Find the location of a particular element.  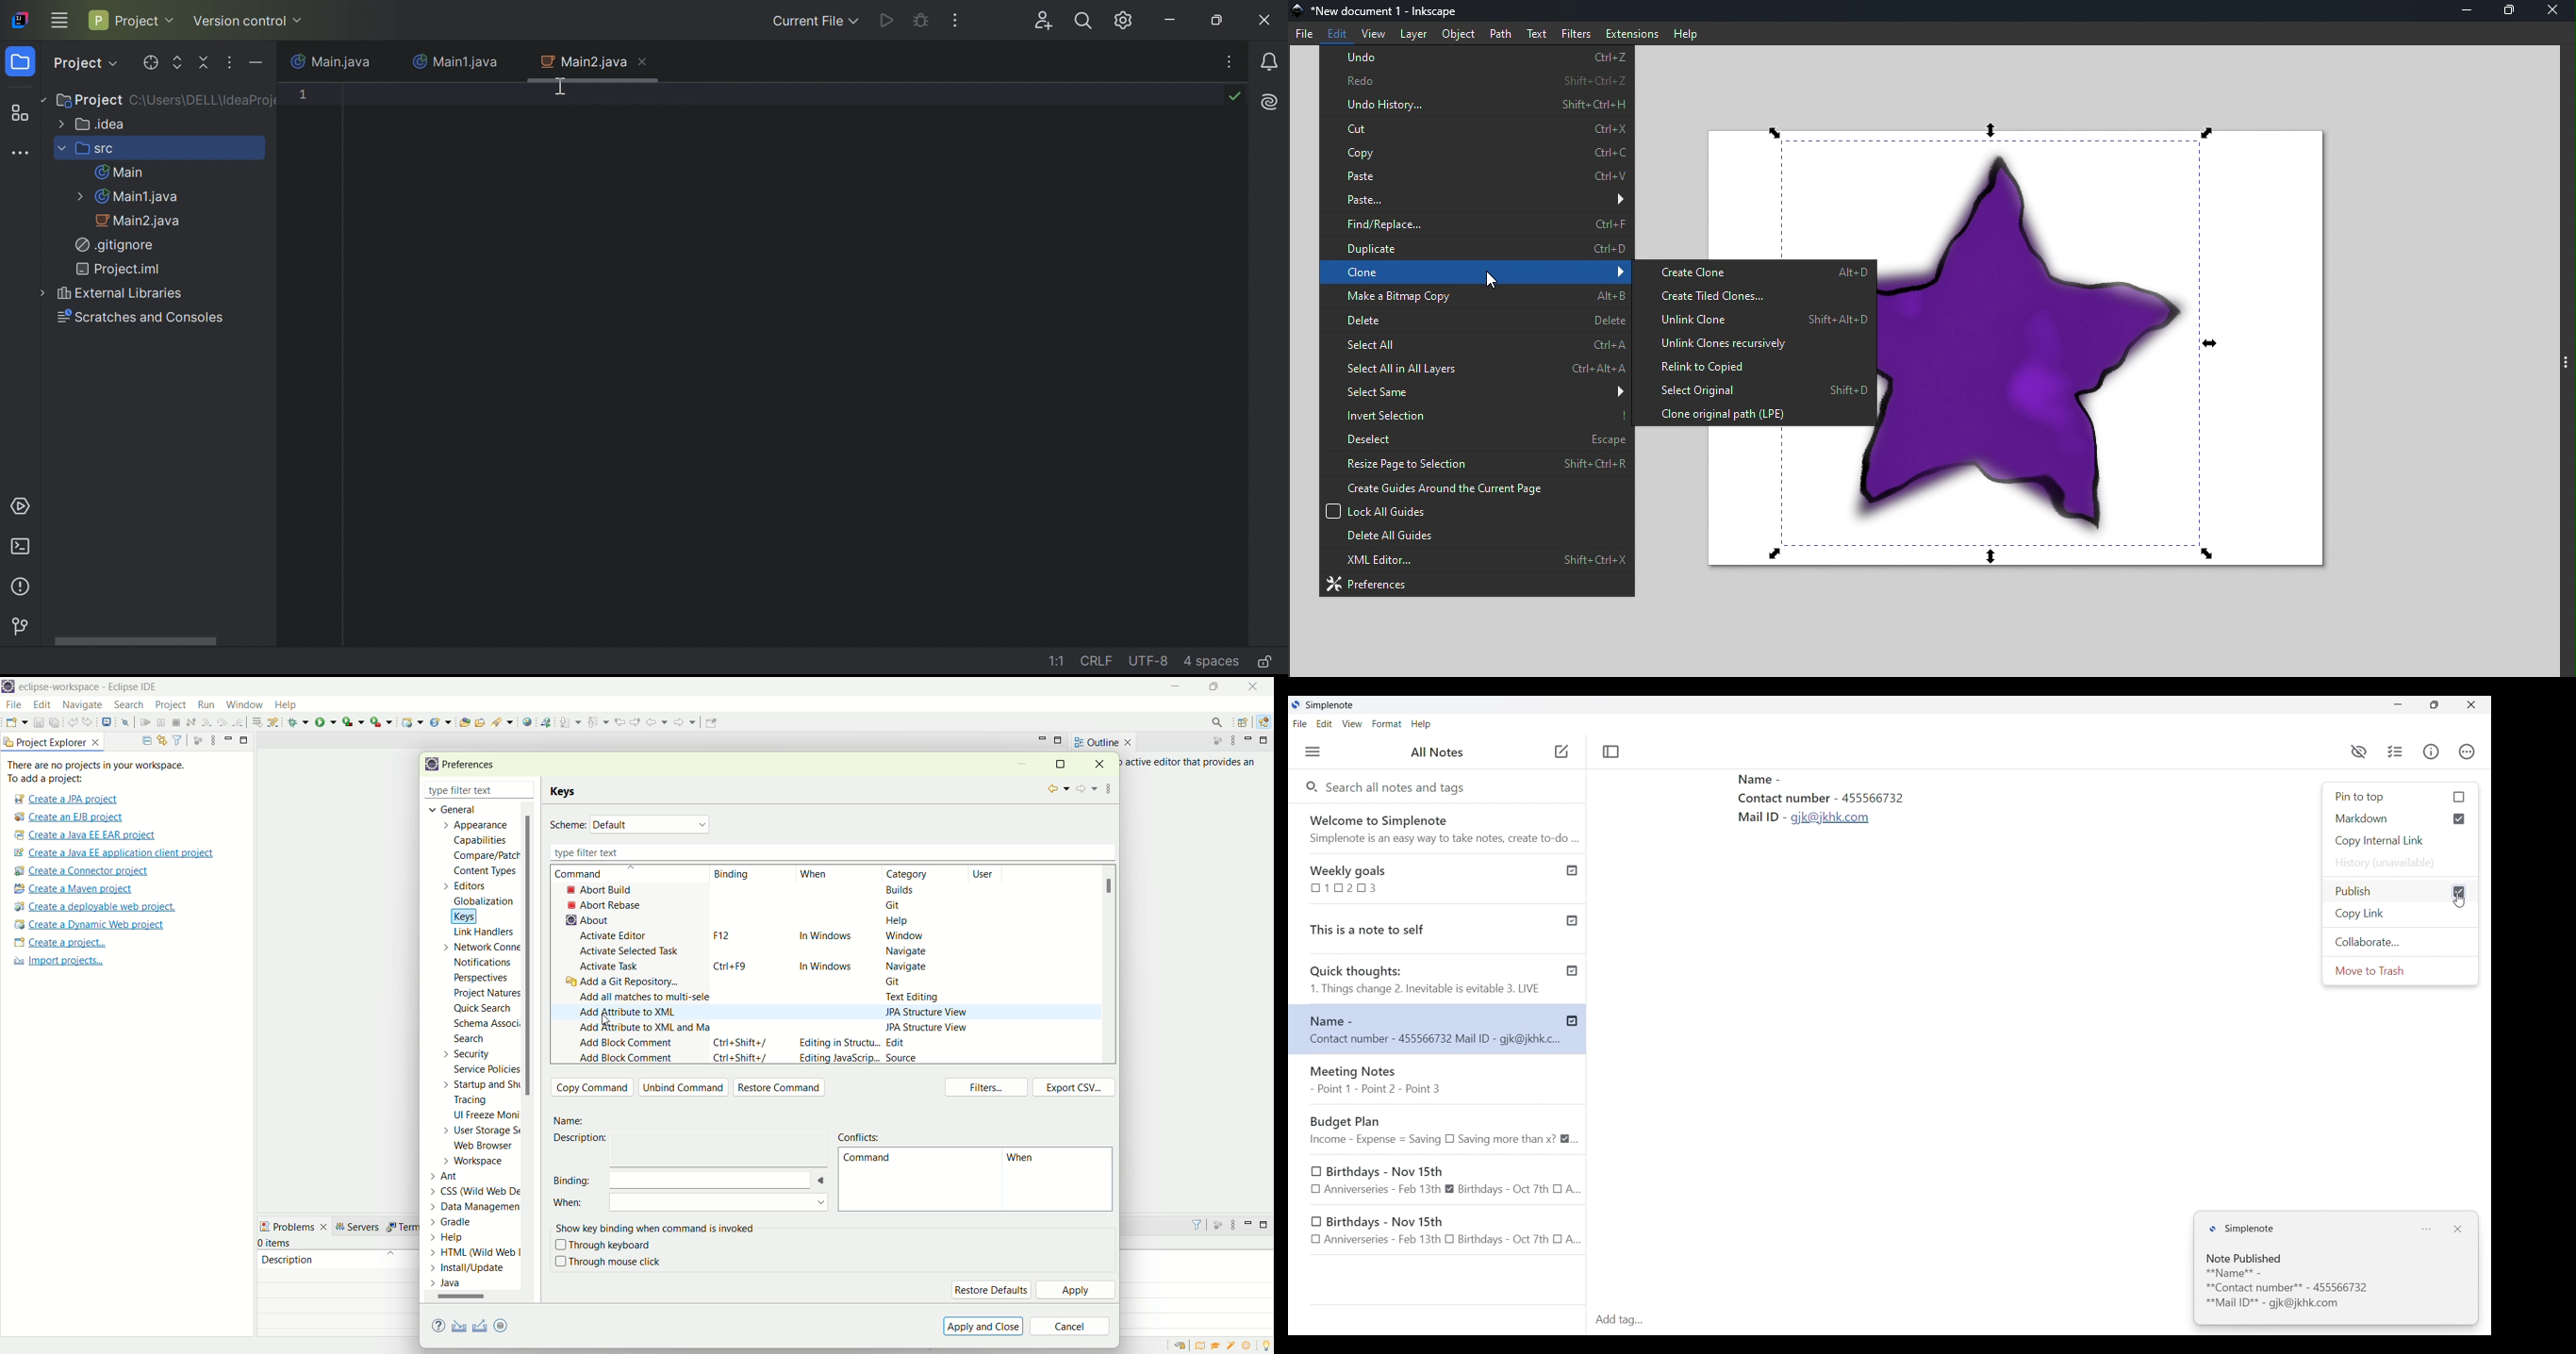

Toggle focus mode is located at coordinates (1612, 752).